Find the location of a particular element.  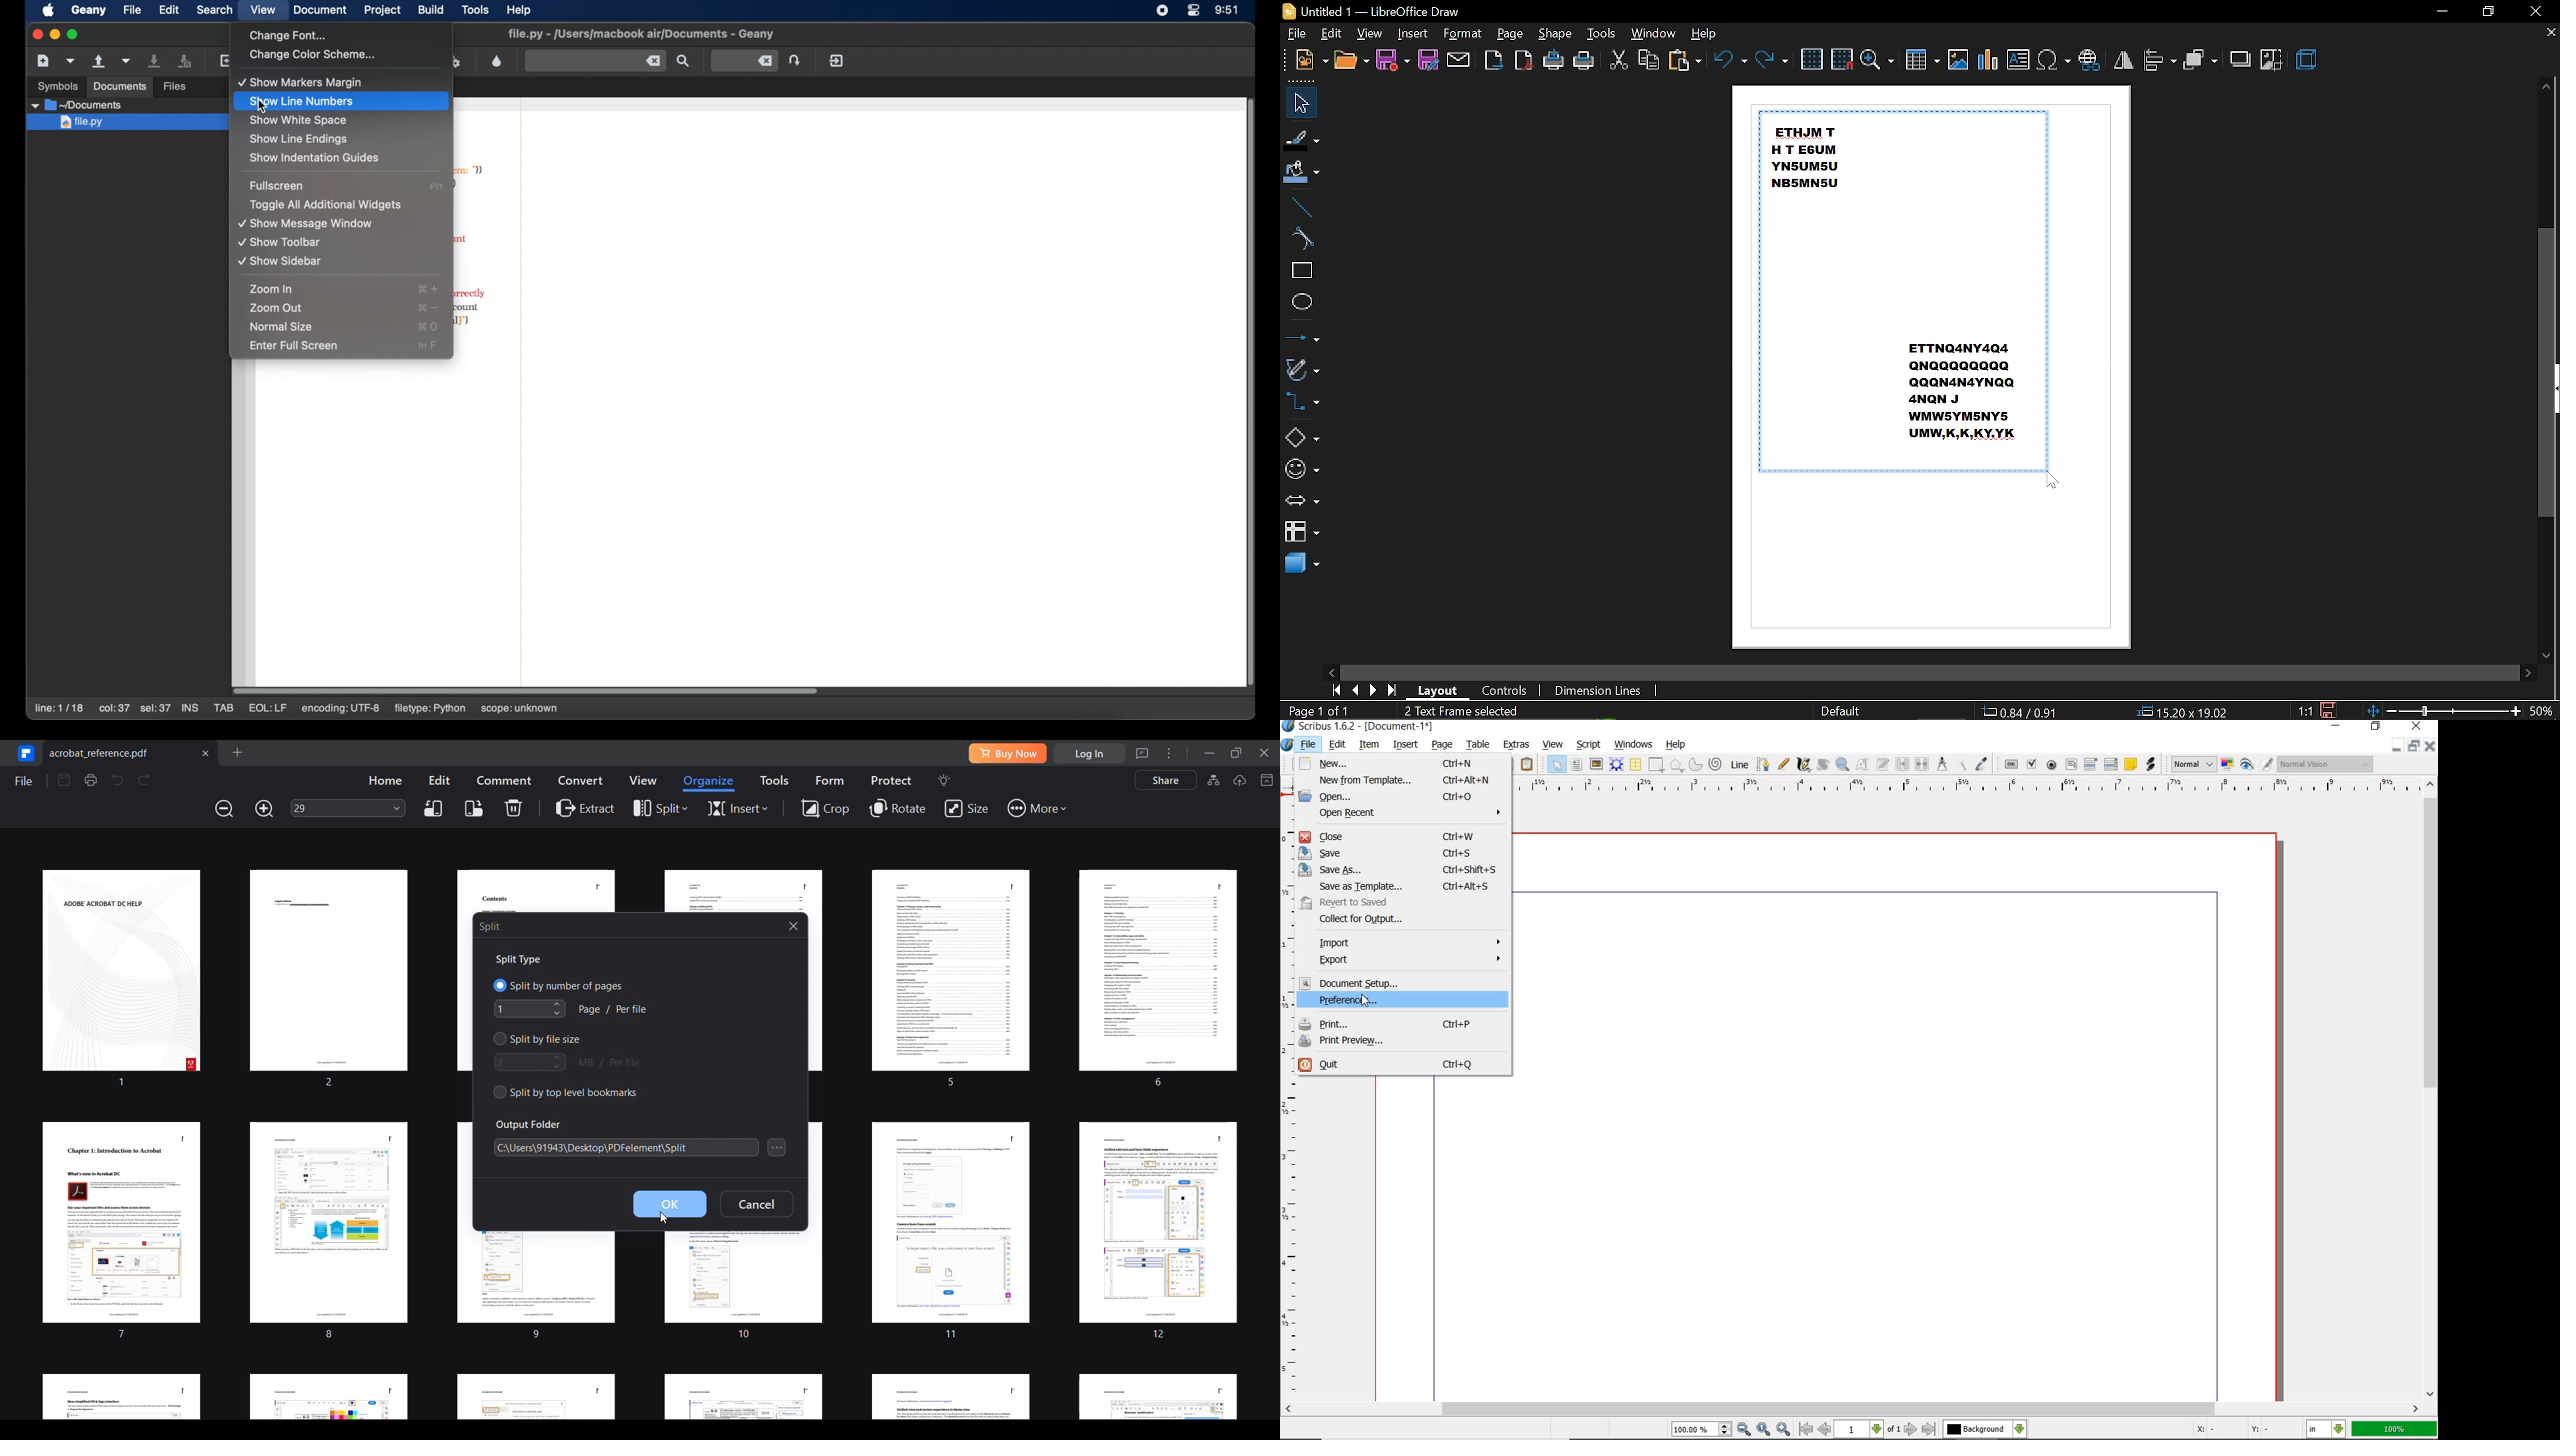

1:1 is located at coordinates (2303, 710).